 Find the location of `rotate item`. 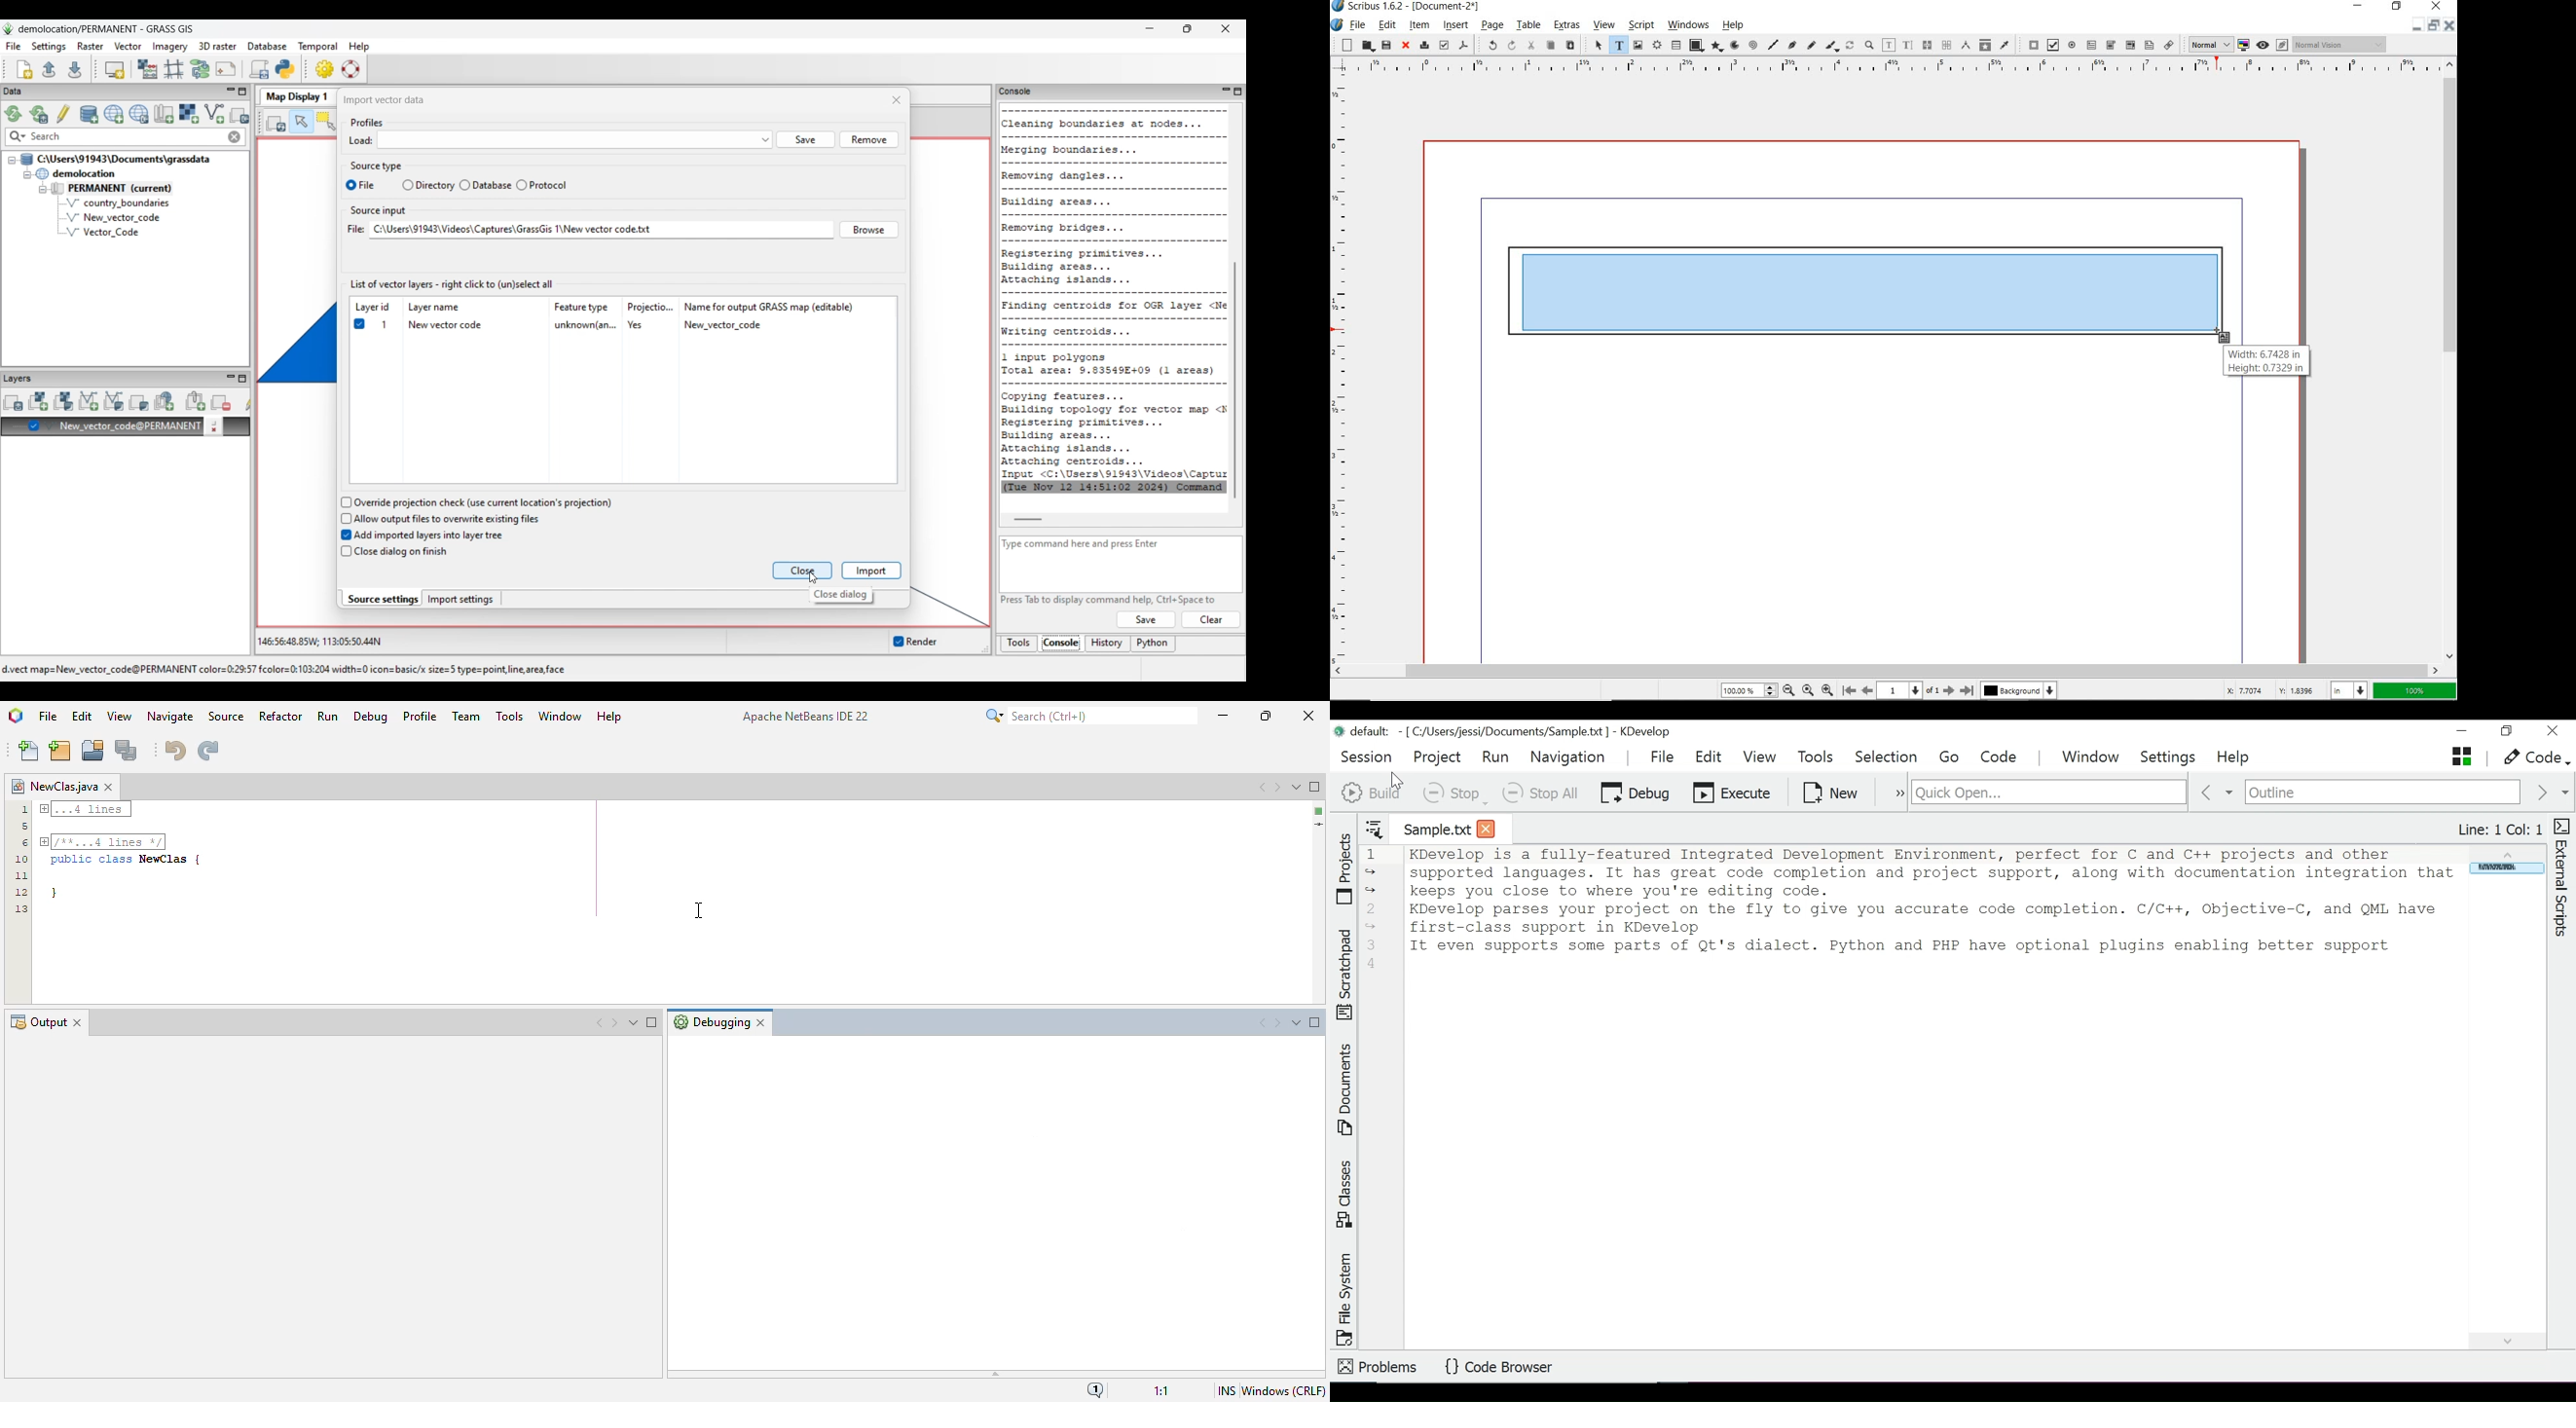

rotate item is located at coordinates (1850, 44).